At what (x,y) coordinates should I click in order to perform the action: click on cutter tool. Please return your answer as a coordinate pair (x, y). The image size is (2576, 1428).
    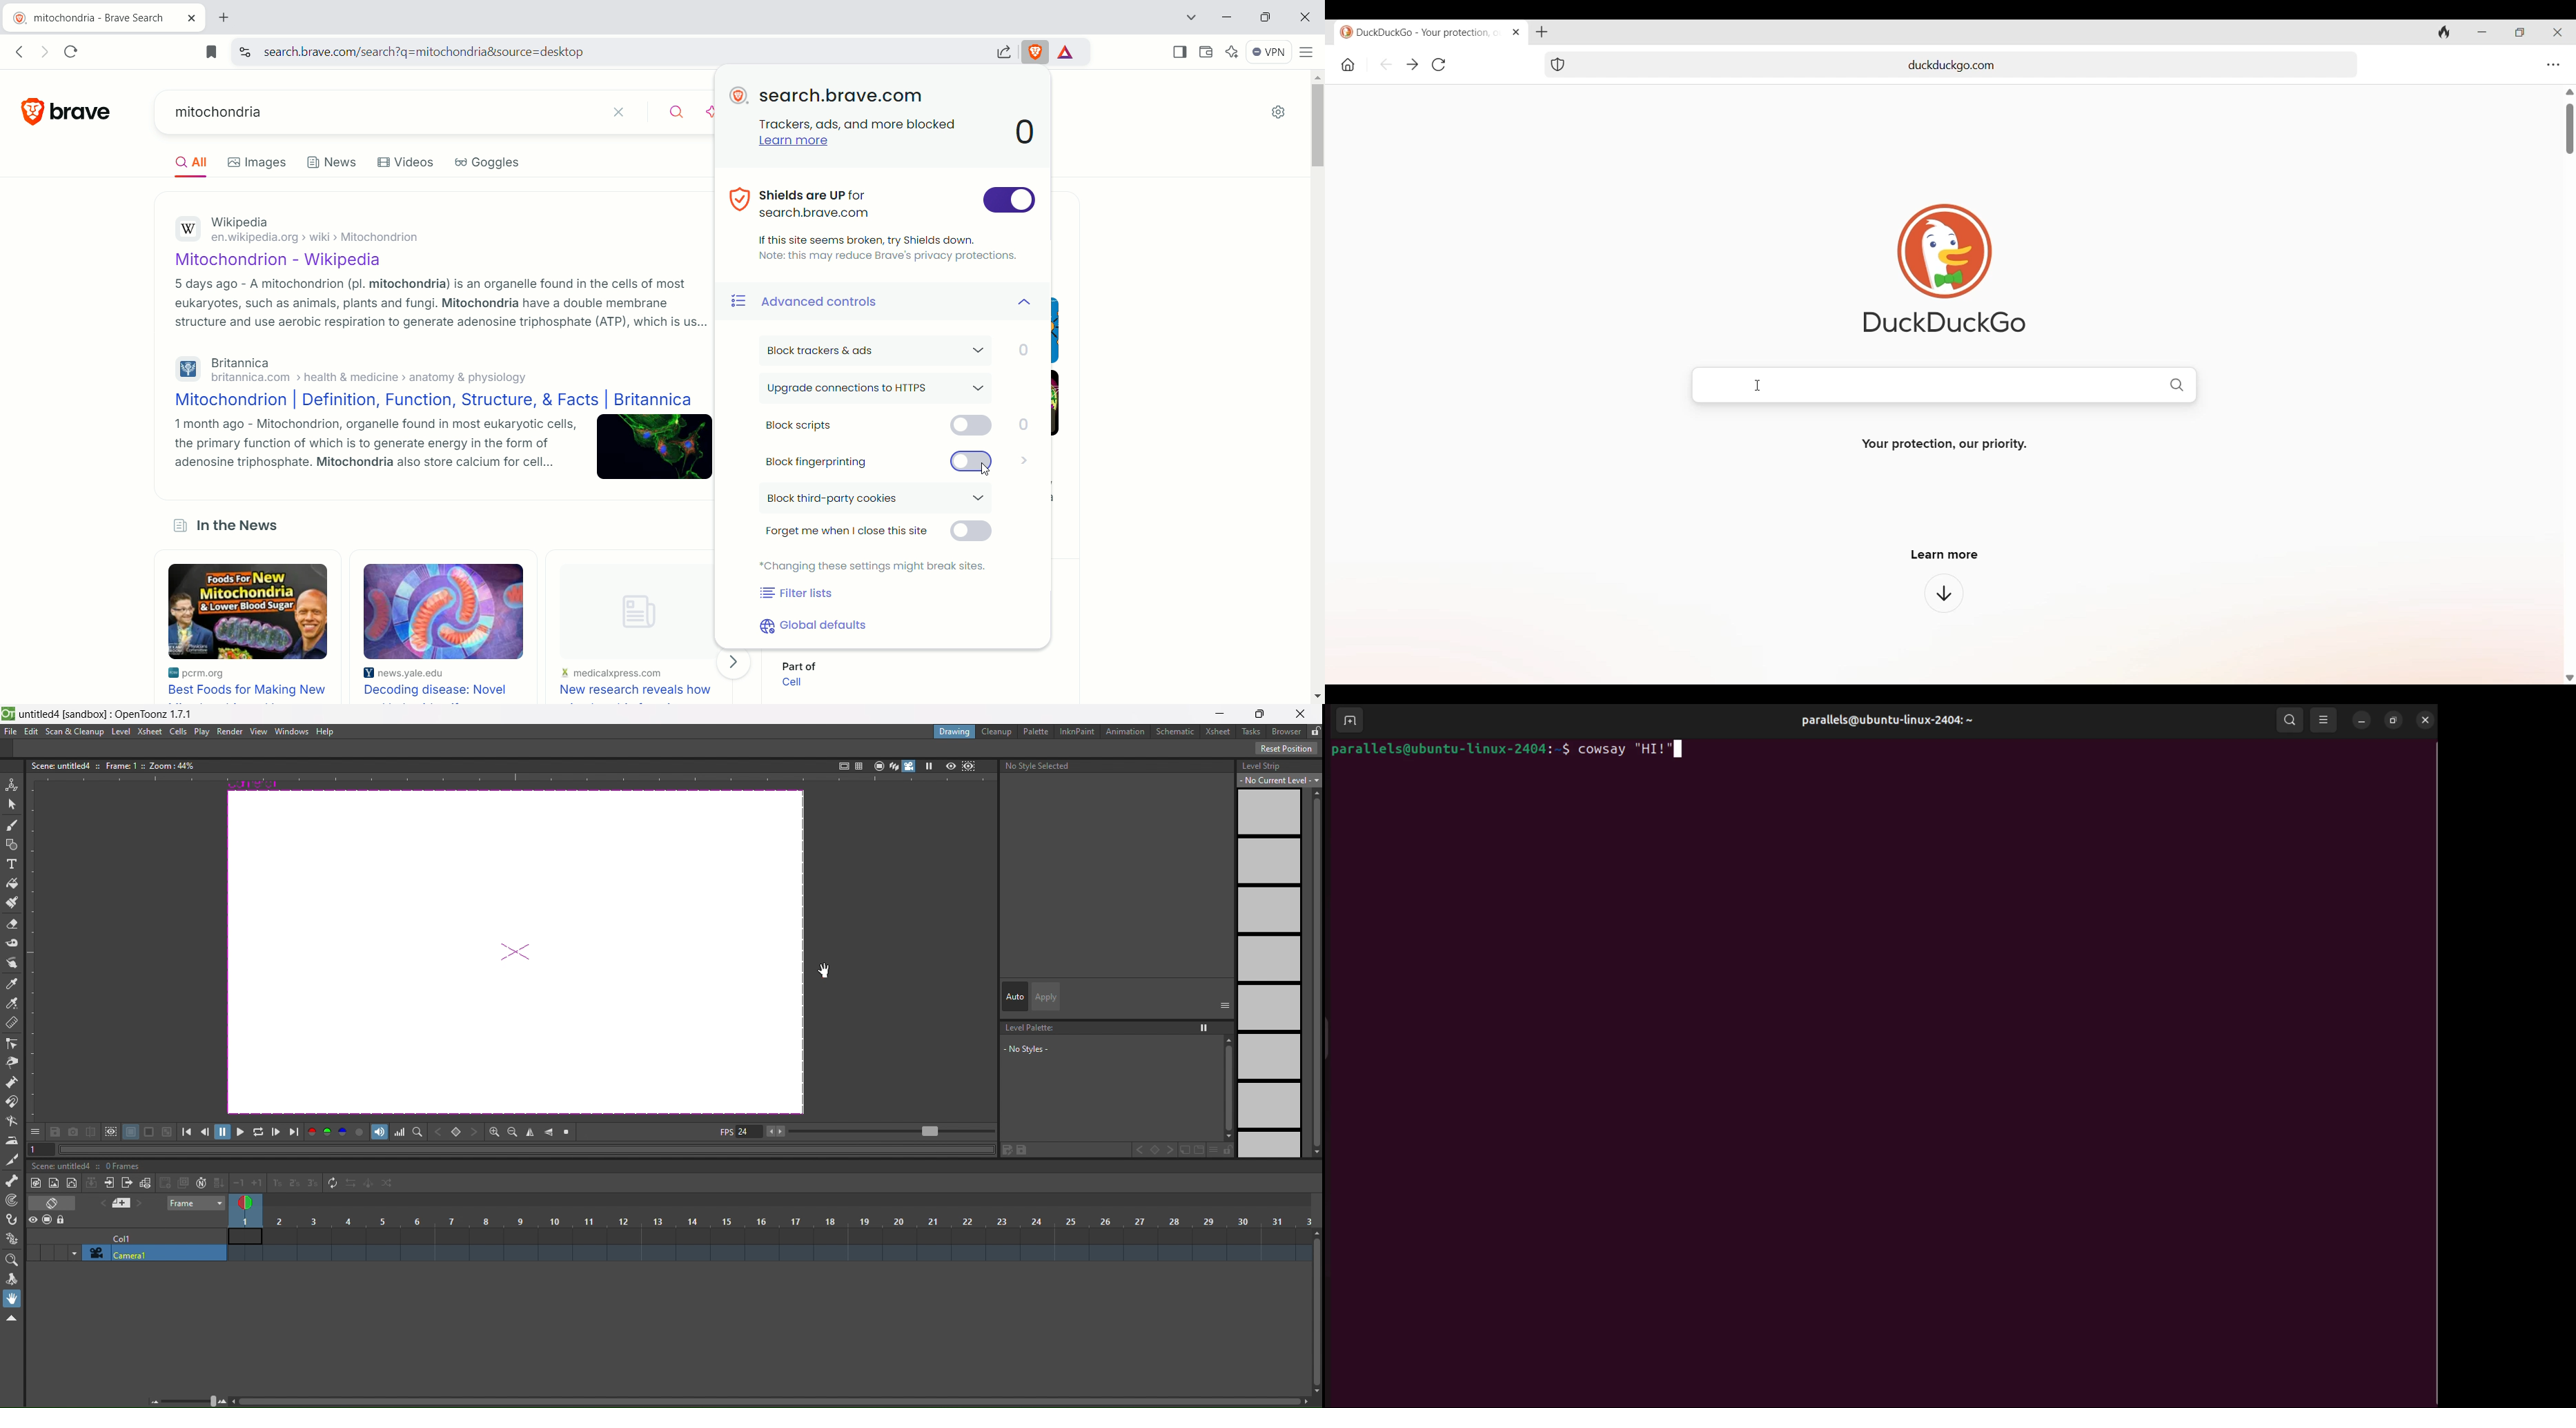
    Looking at the image, I should click on (11, 1159).